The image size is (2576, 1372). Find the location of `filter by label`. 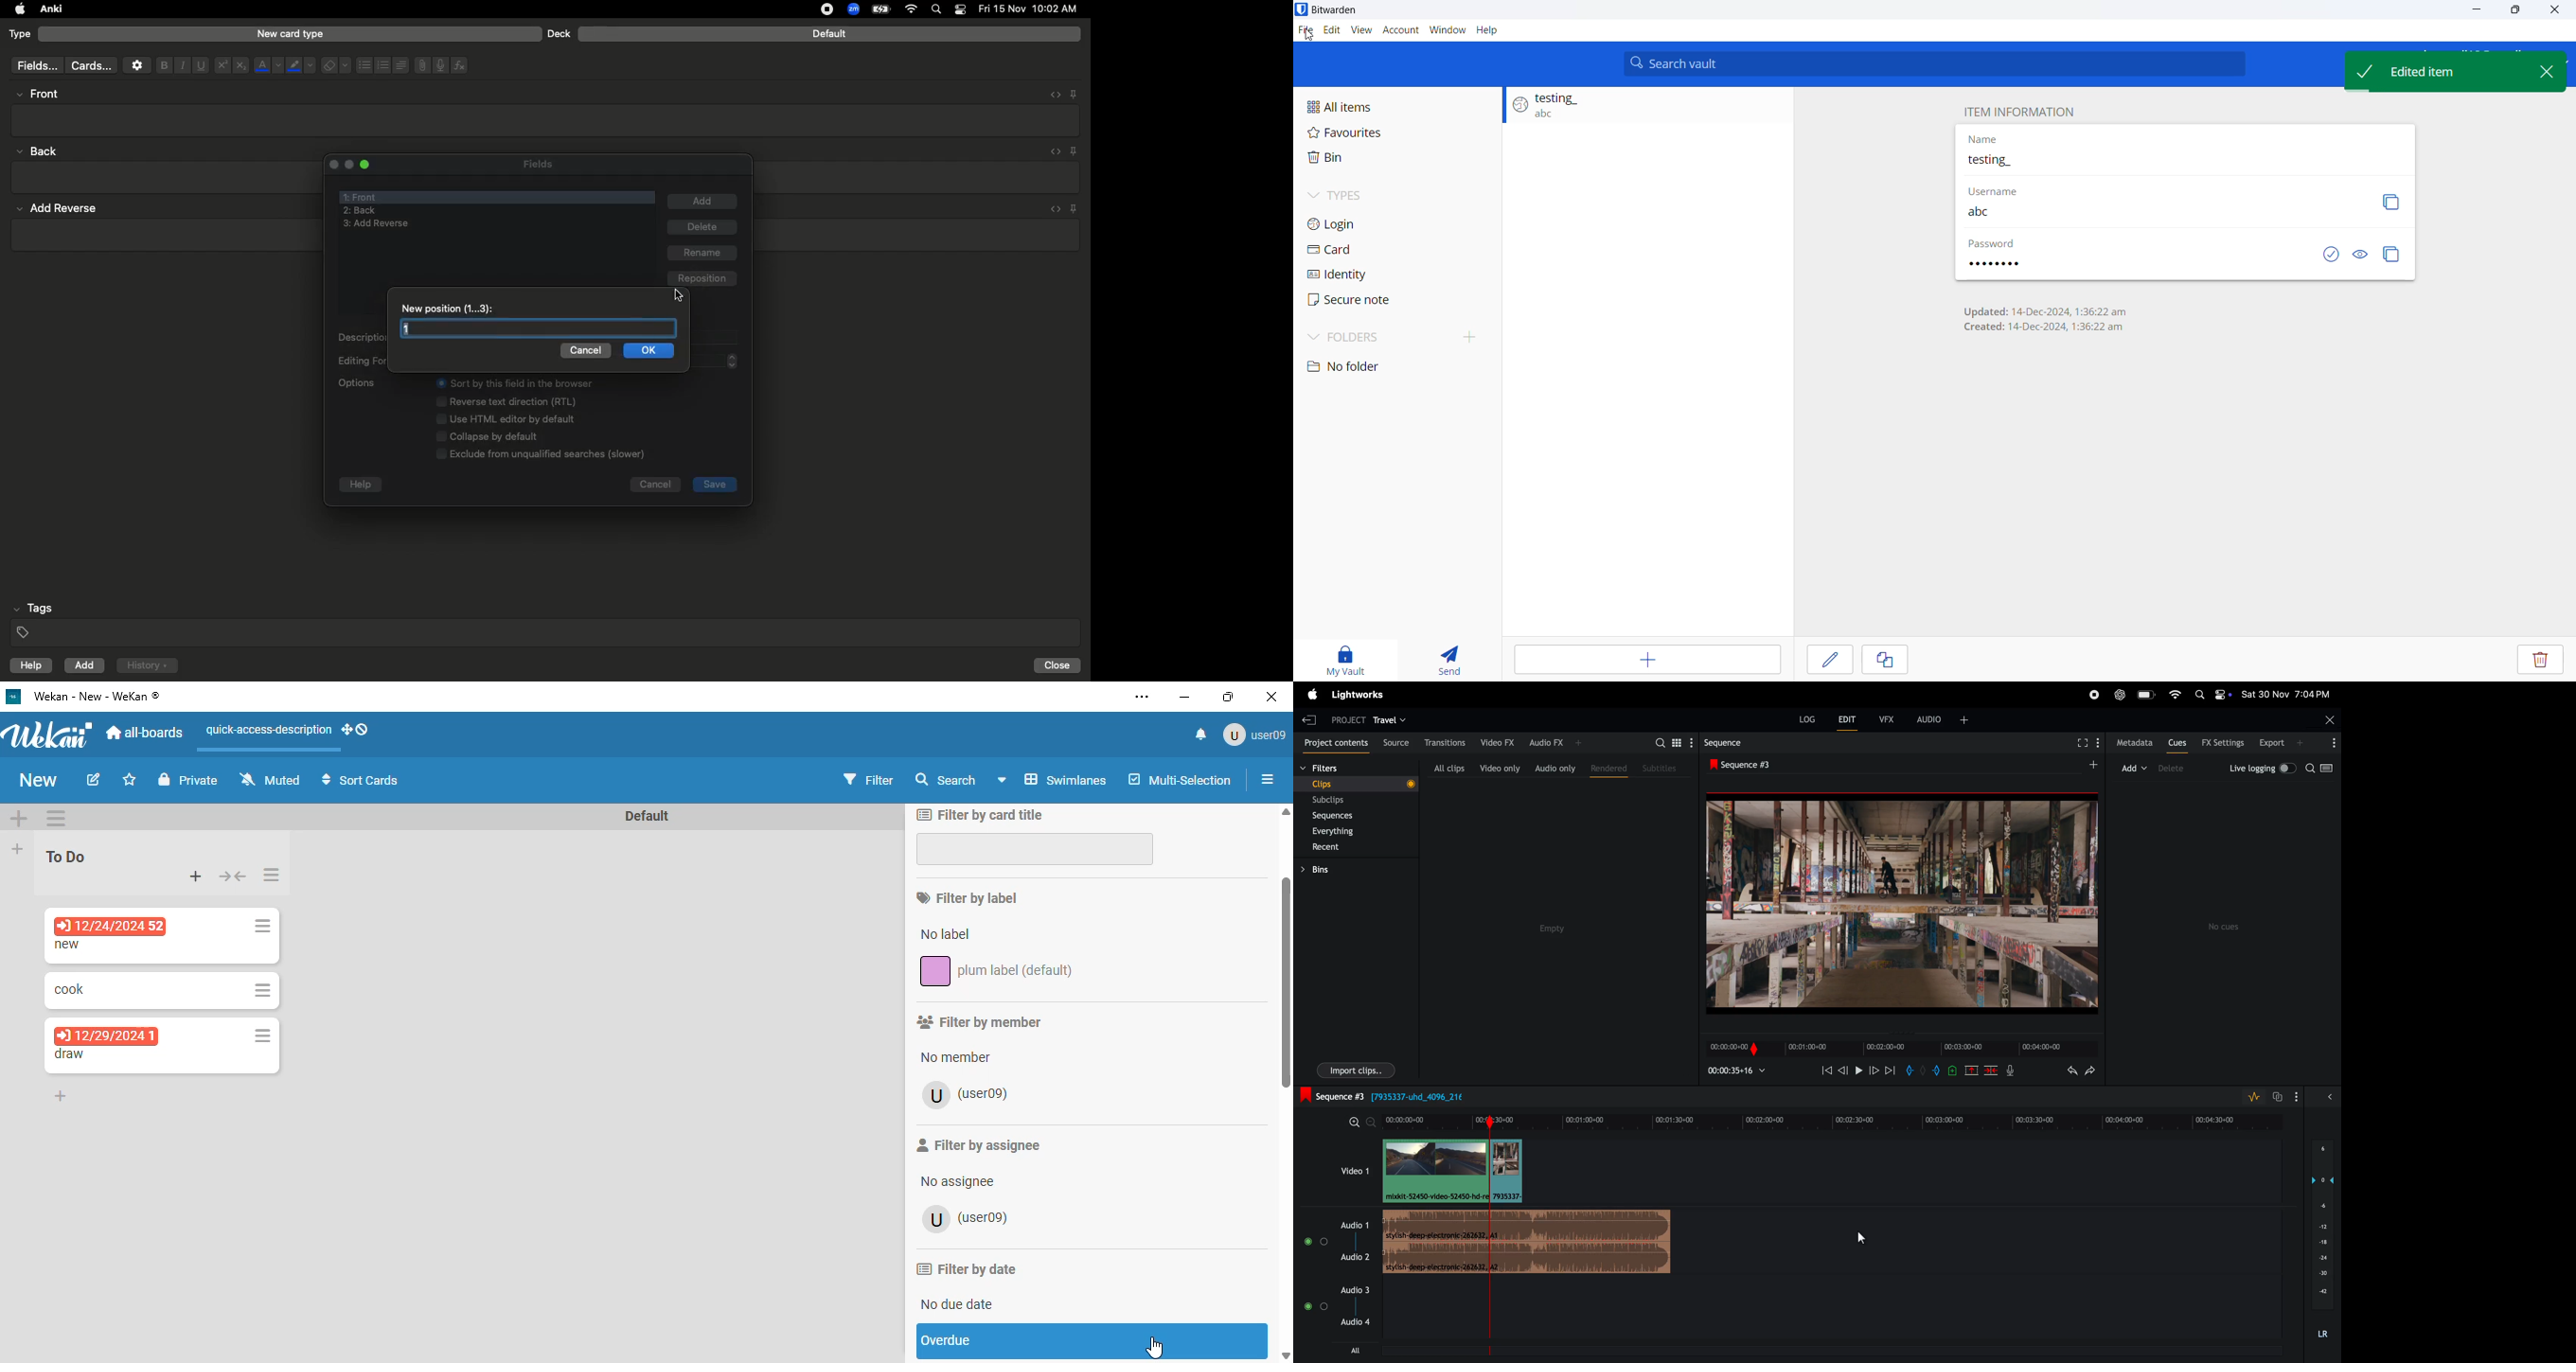

filter by label is located at coordinates (967, 897).